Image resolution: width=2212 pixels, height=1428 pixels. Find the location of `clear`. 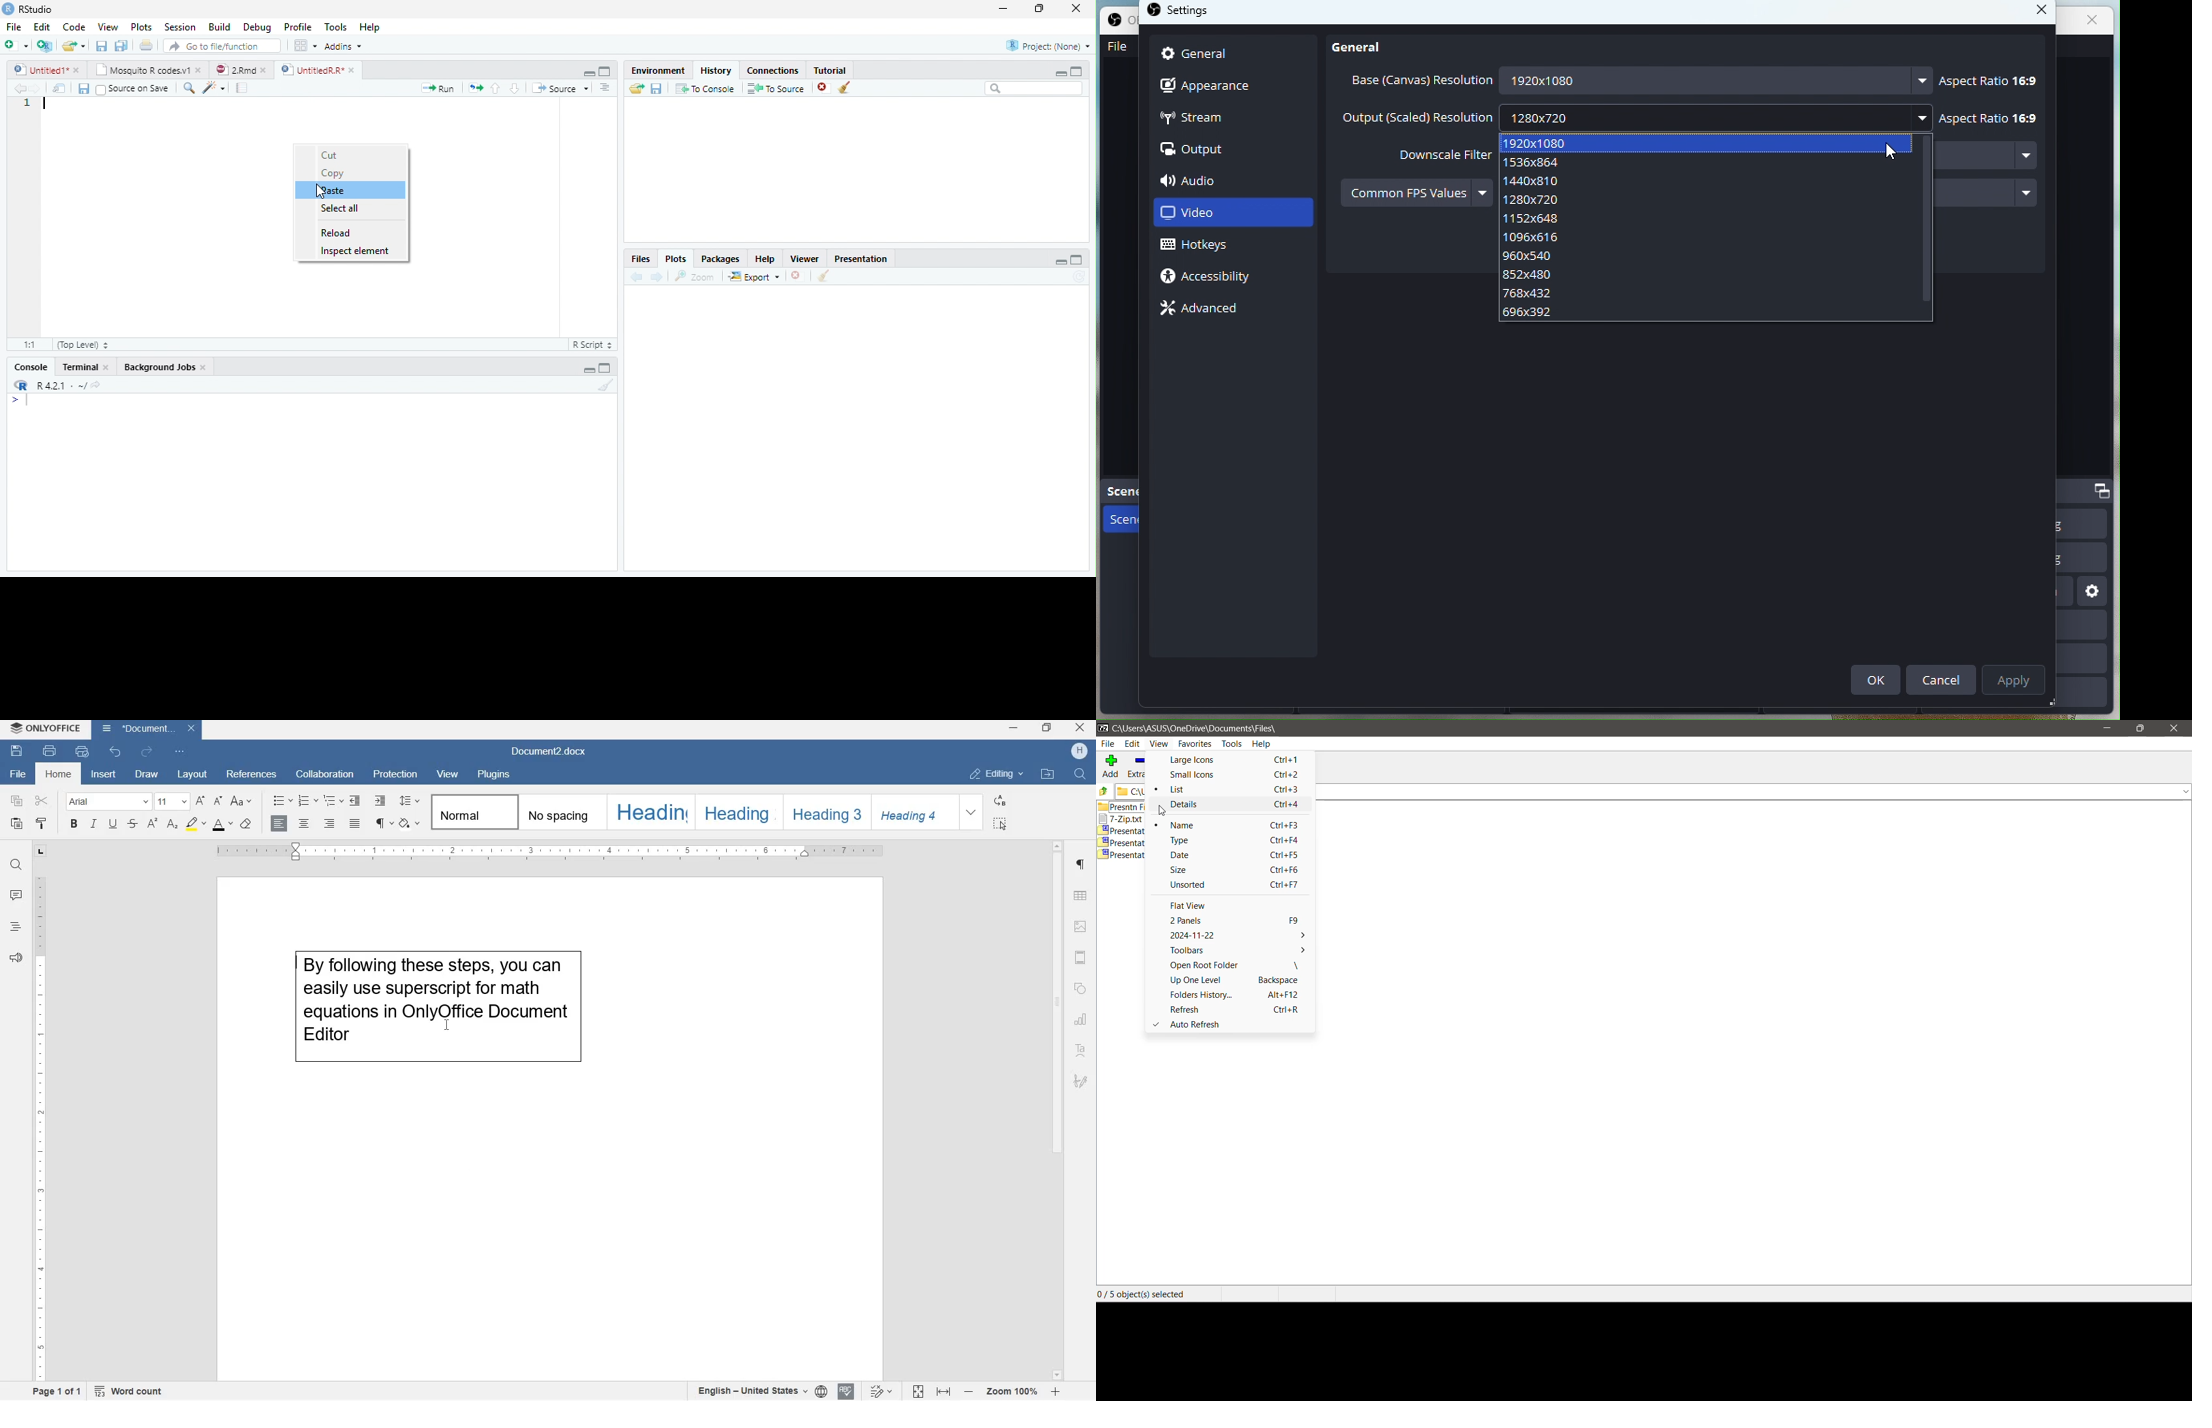

clear is located at coordinates (845, 88).